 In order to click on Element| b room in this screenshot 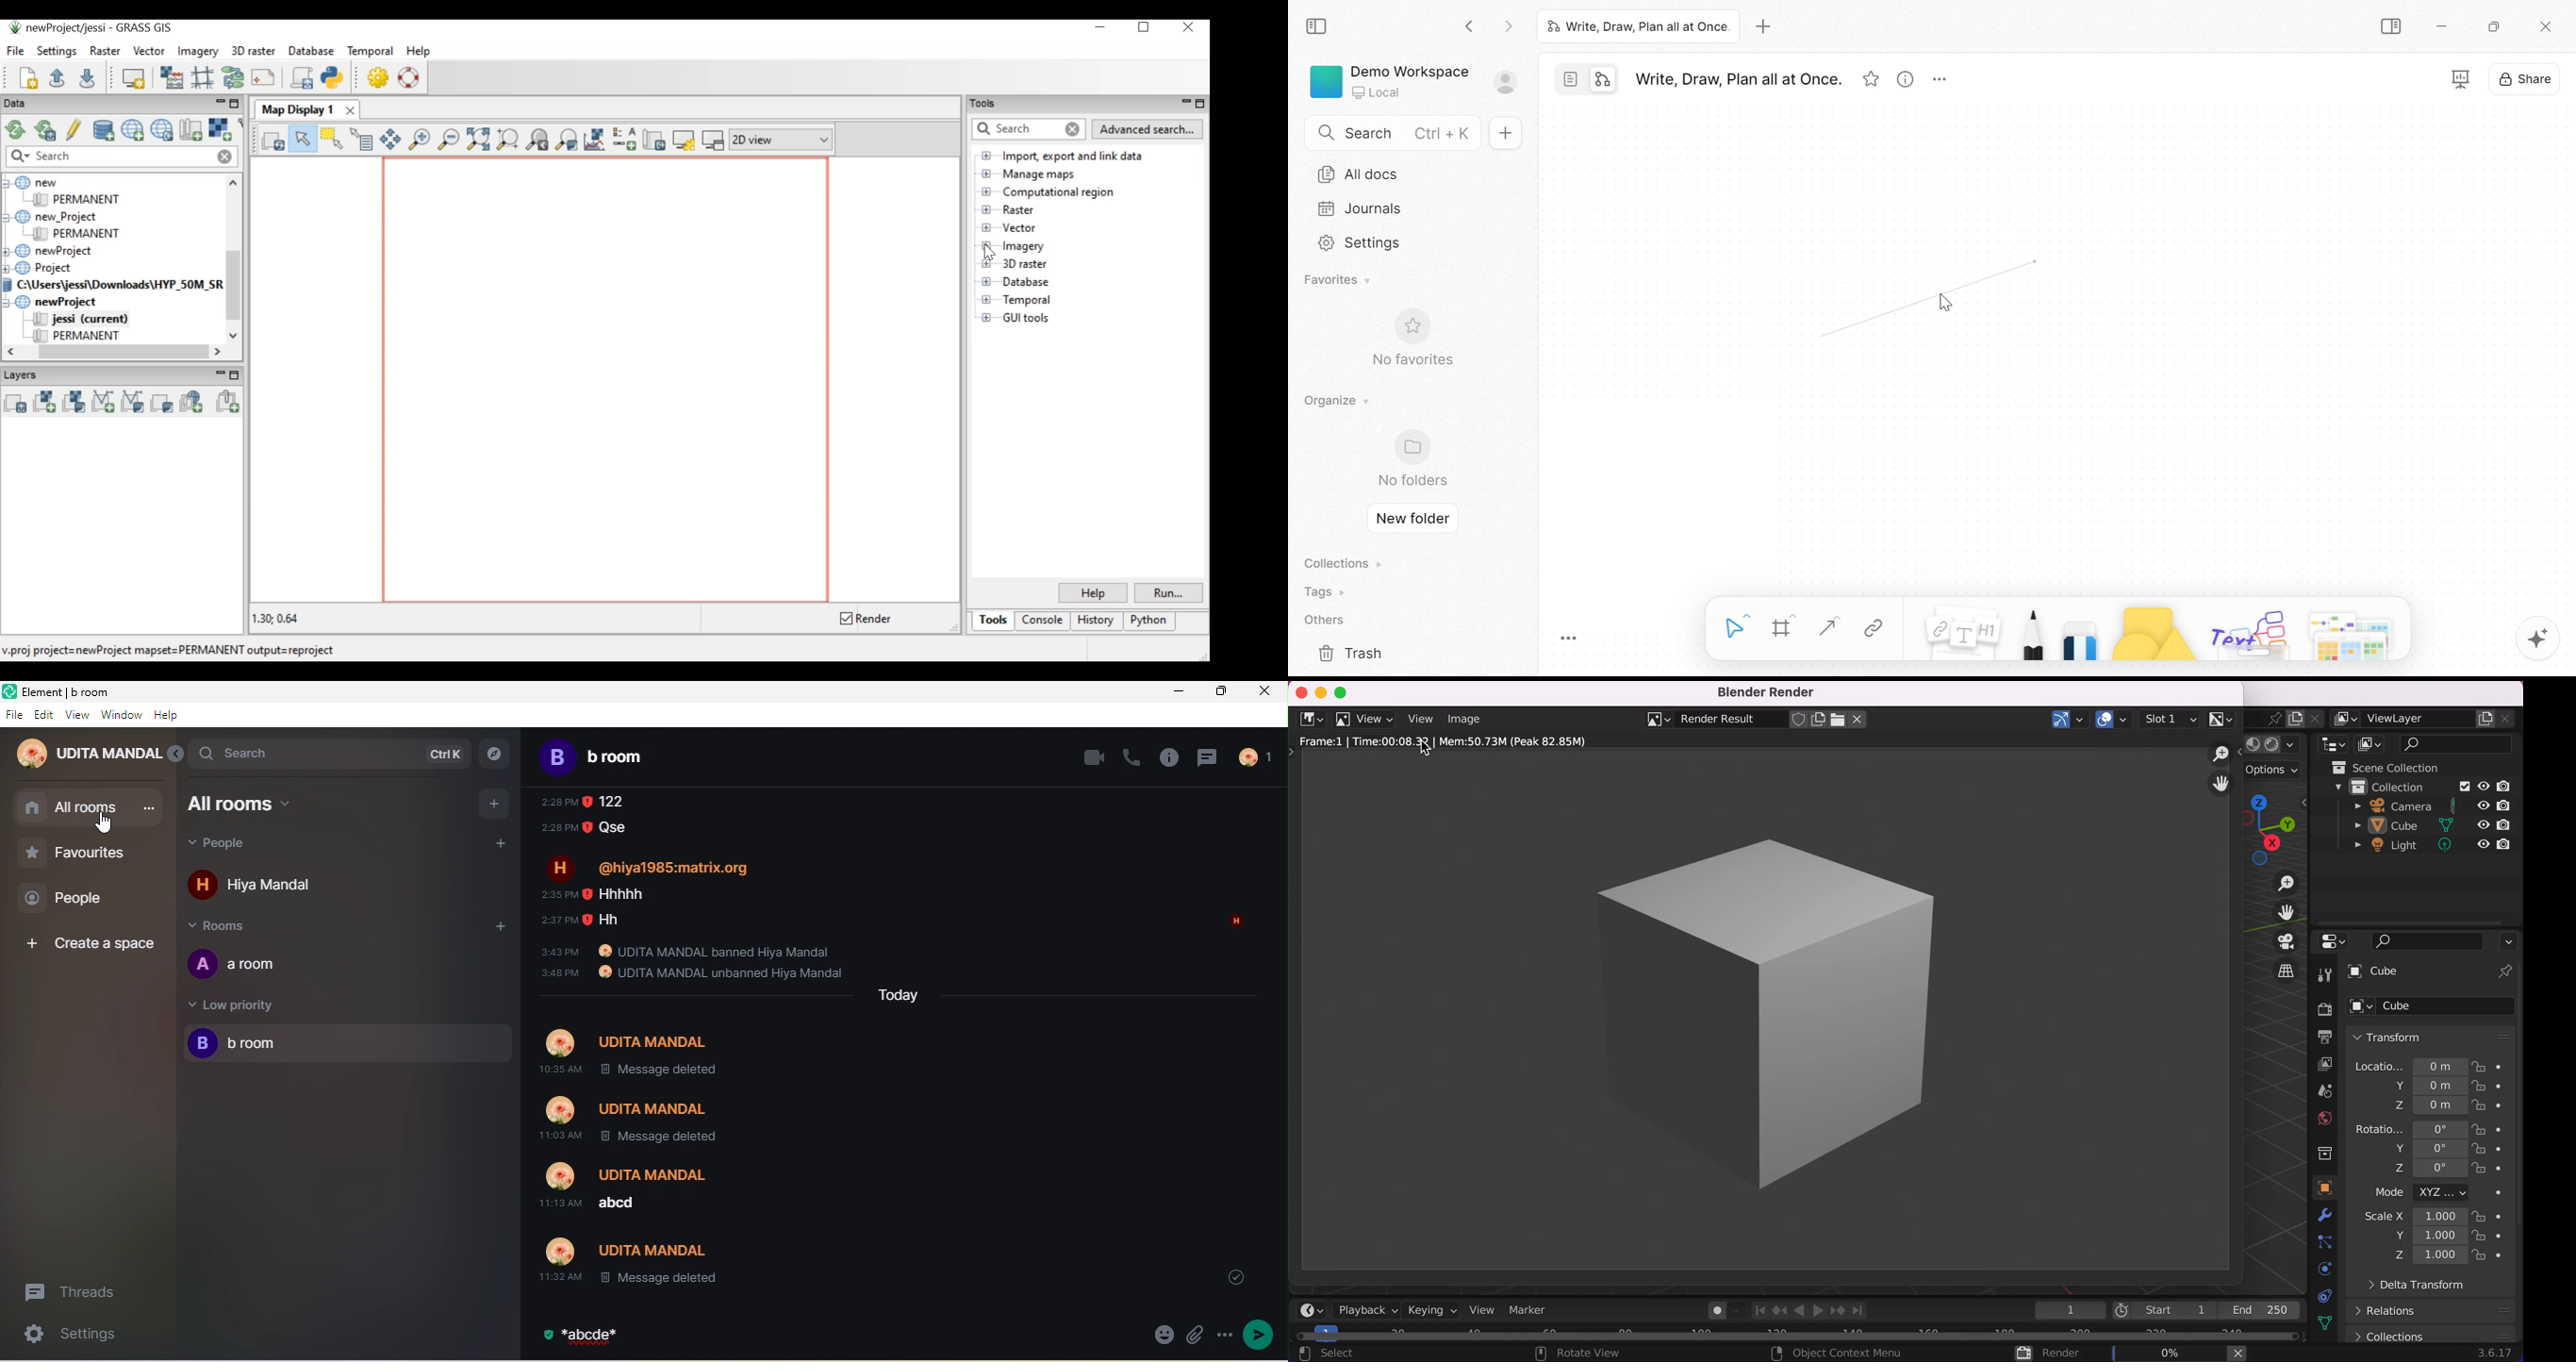, I will do `click(88, 691)`.